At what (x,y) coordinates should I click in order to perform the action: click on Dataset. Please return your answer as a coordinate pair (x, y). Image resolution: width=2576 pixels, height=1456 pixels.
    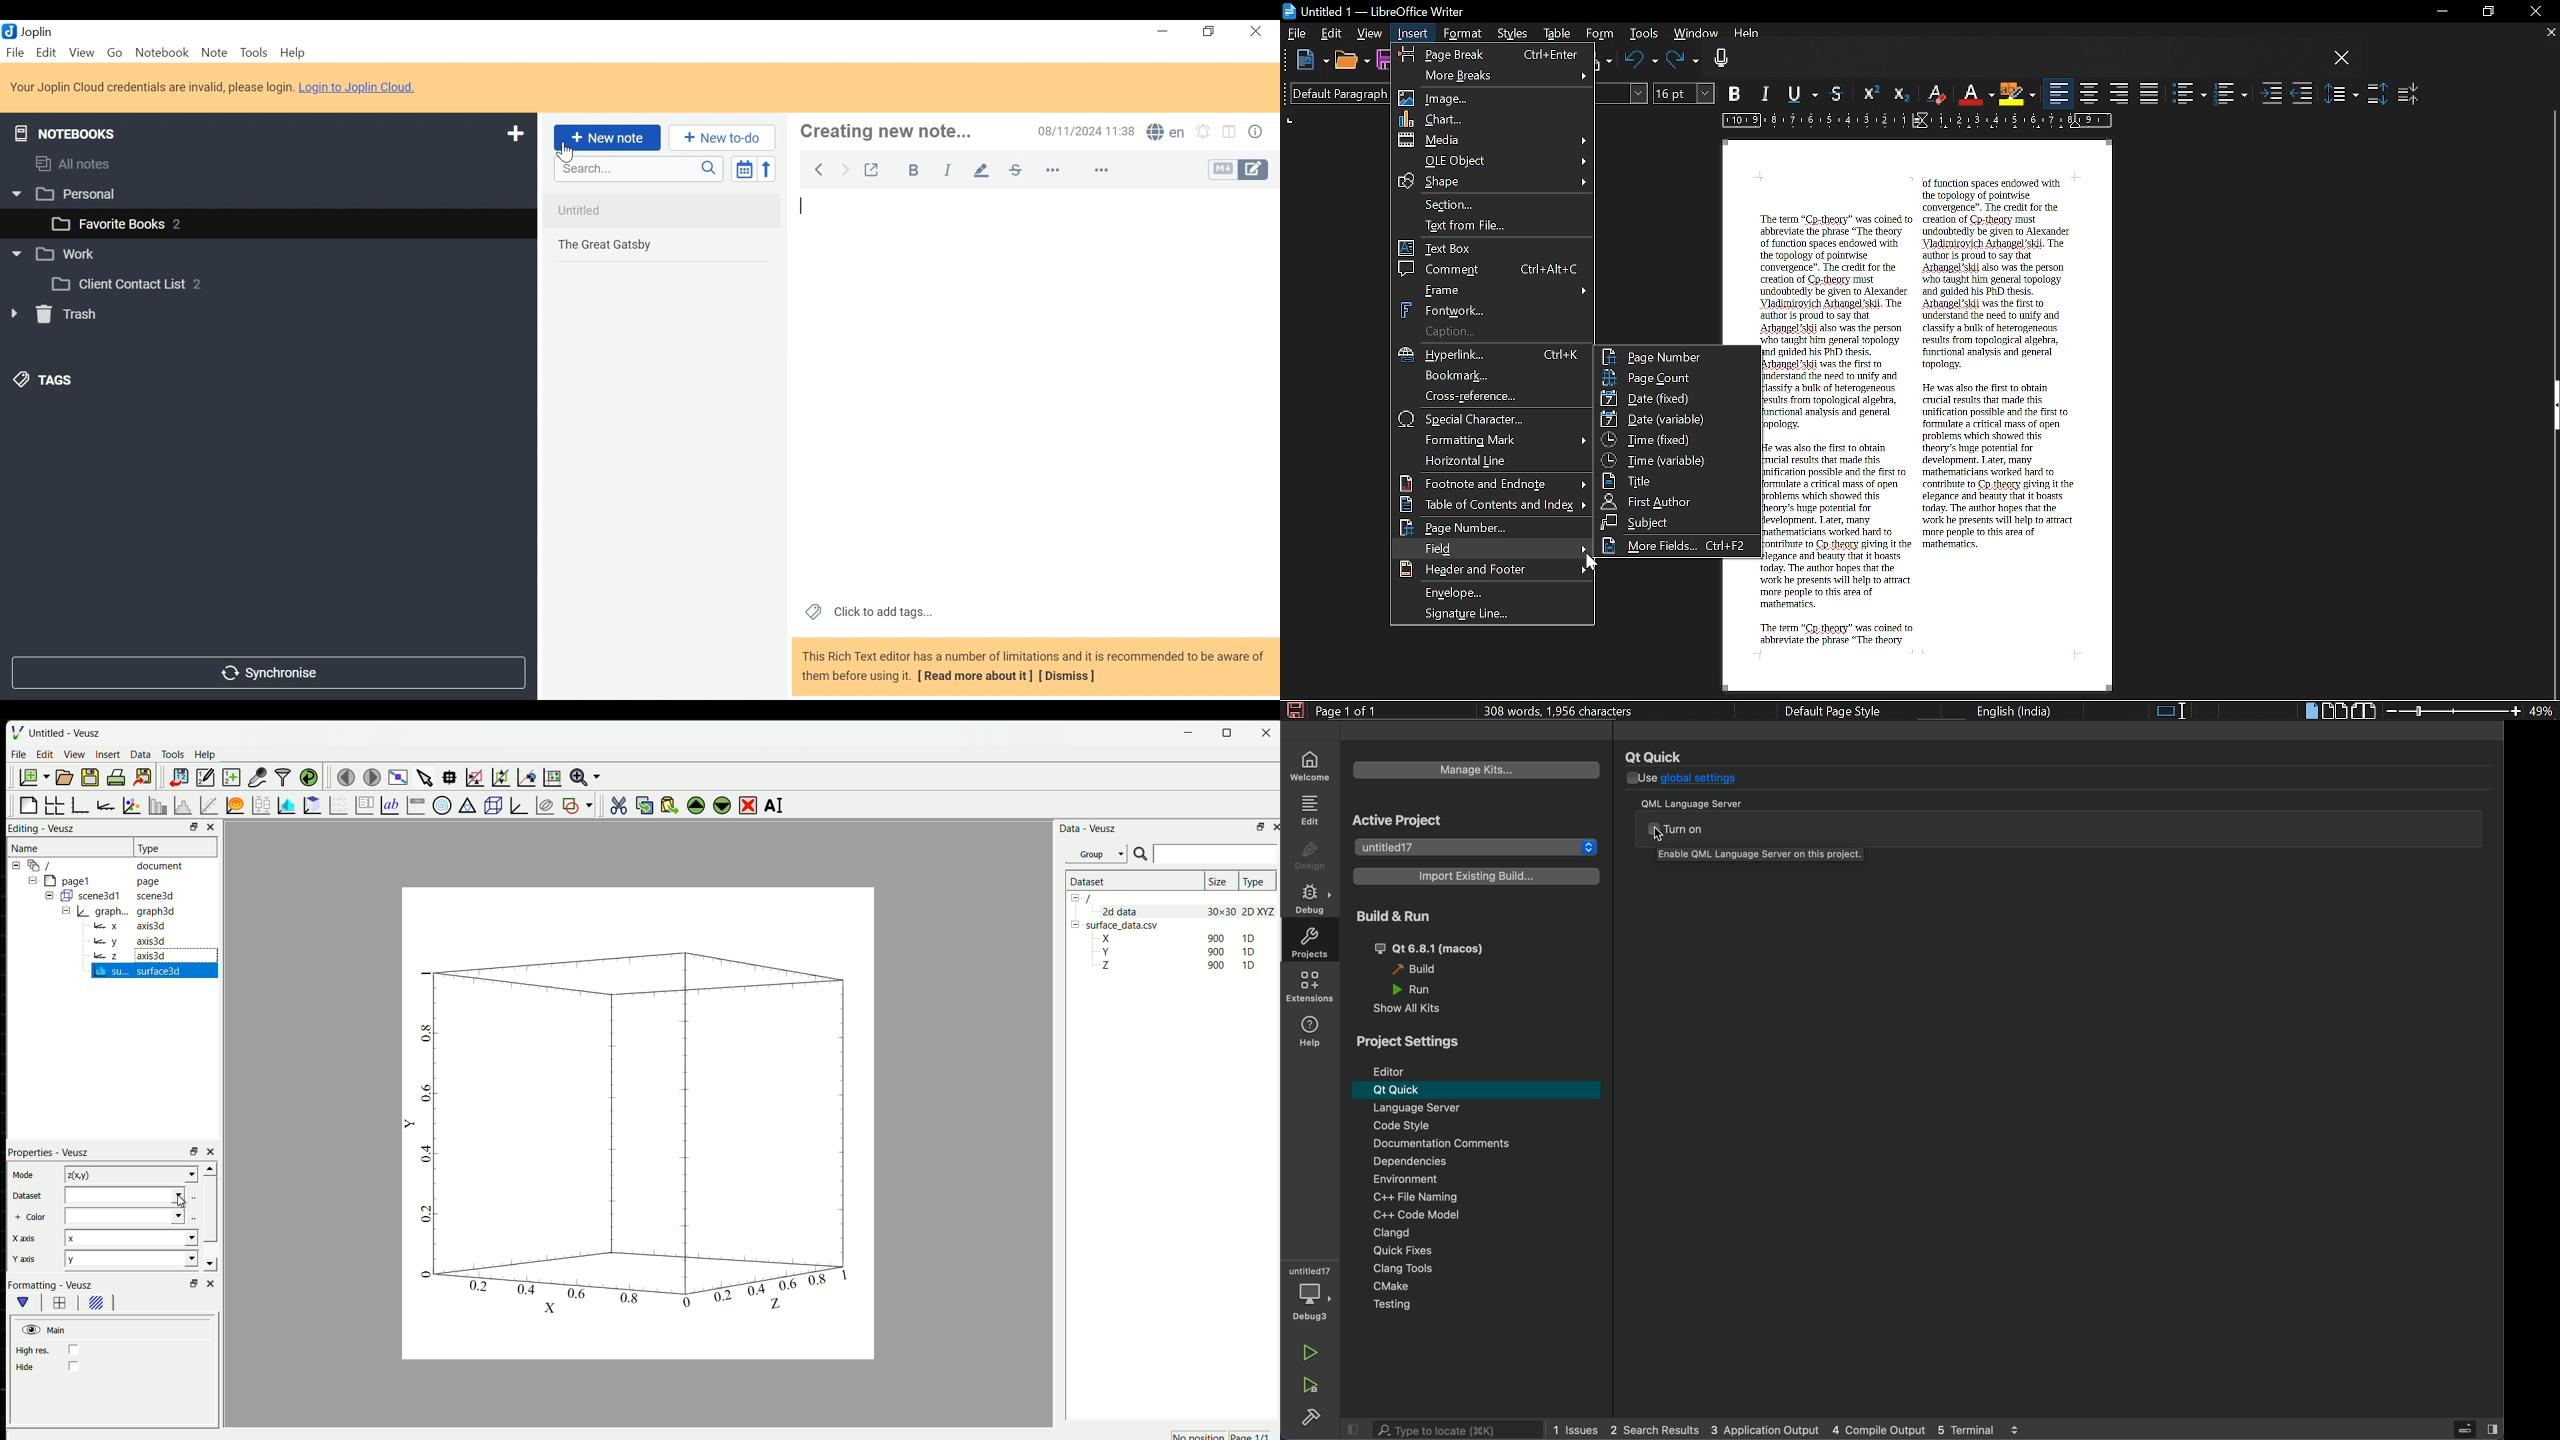
    Looking at the image, I should click on (28, 1197).